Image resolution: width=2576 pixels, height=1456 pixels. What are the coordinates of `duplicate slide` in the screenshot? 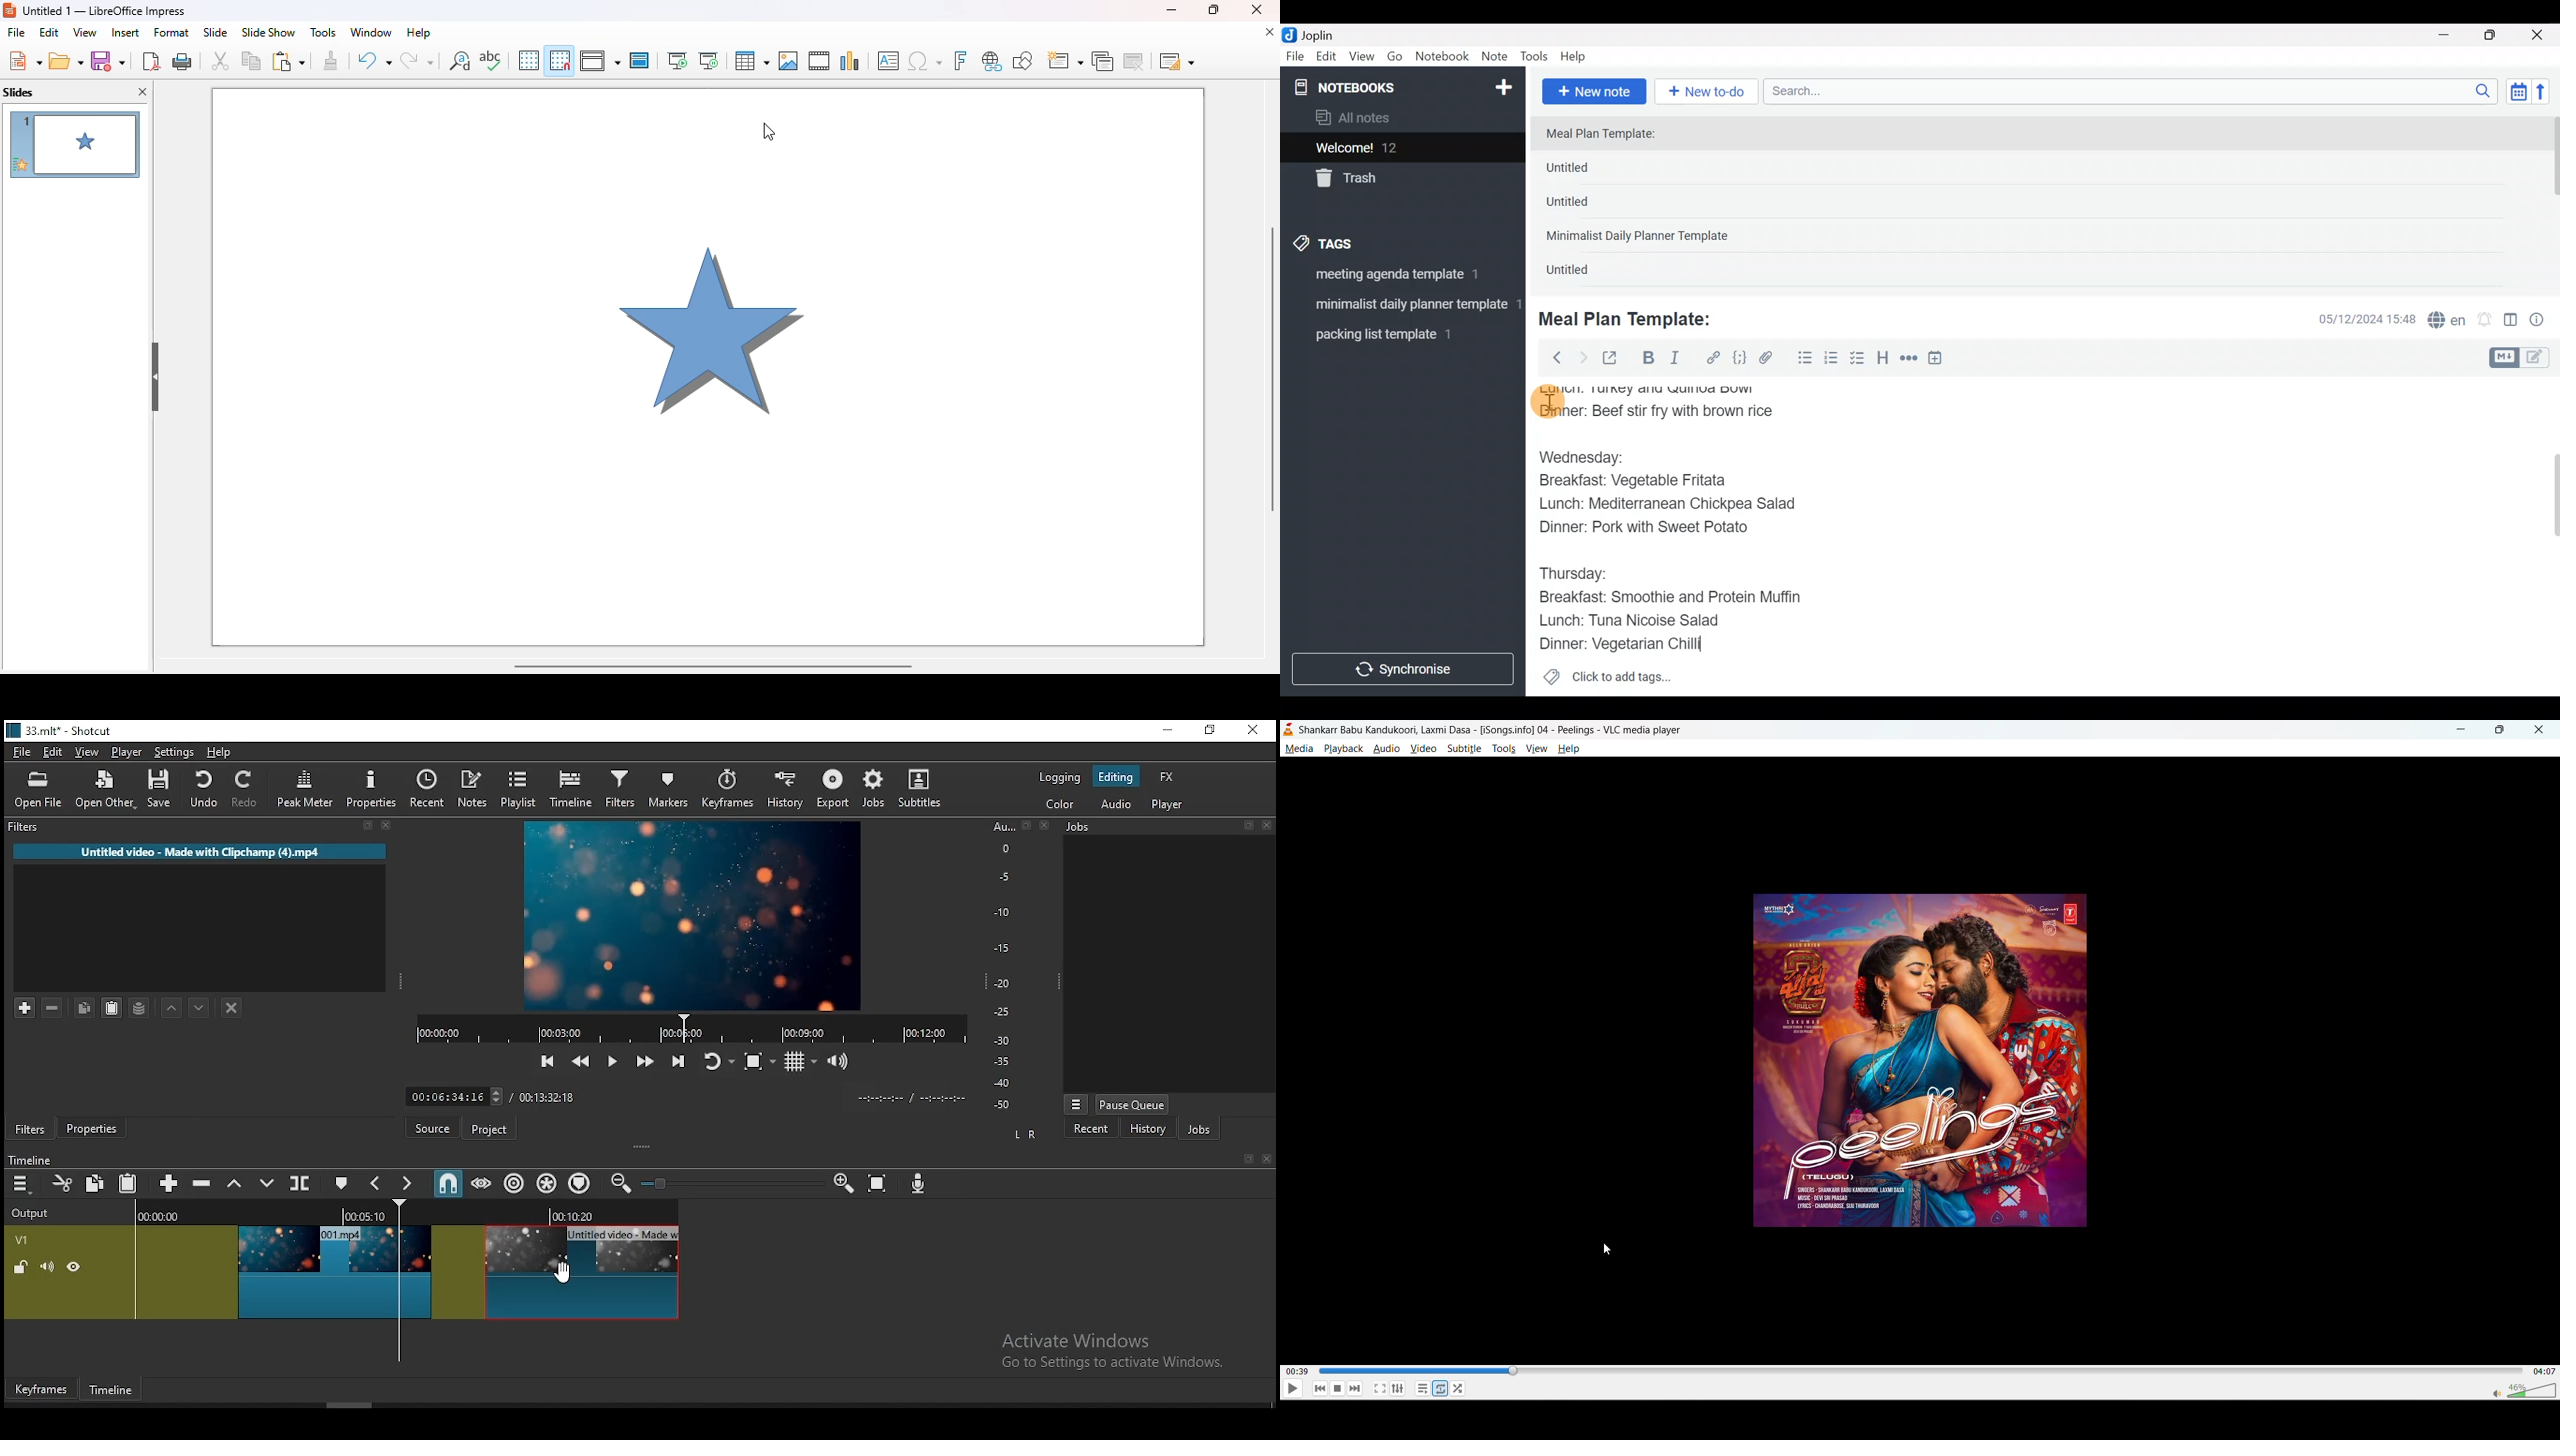 It's located at (1103, 62).